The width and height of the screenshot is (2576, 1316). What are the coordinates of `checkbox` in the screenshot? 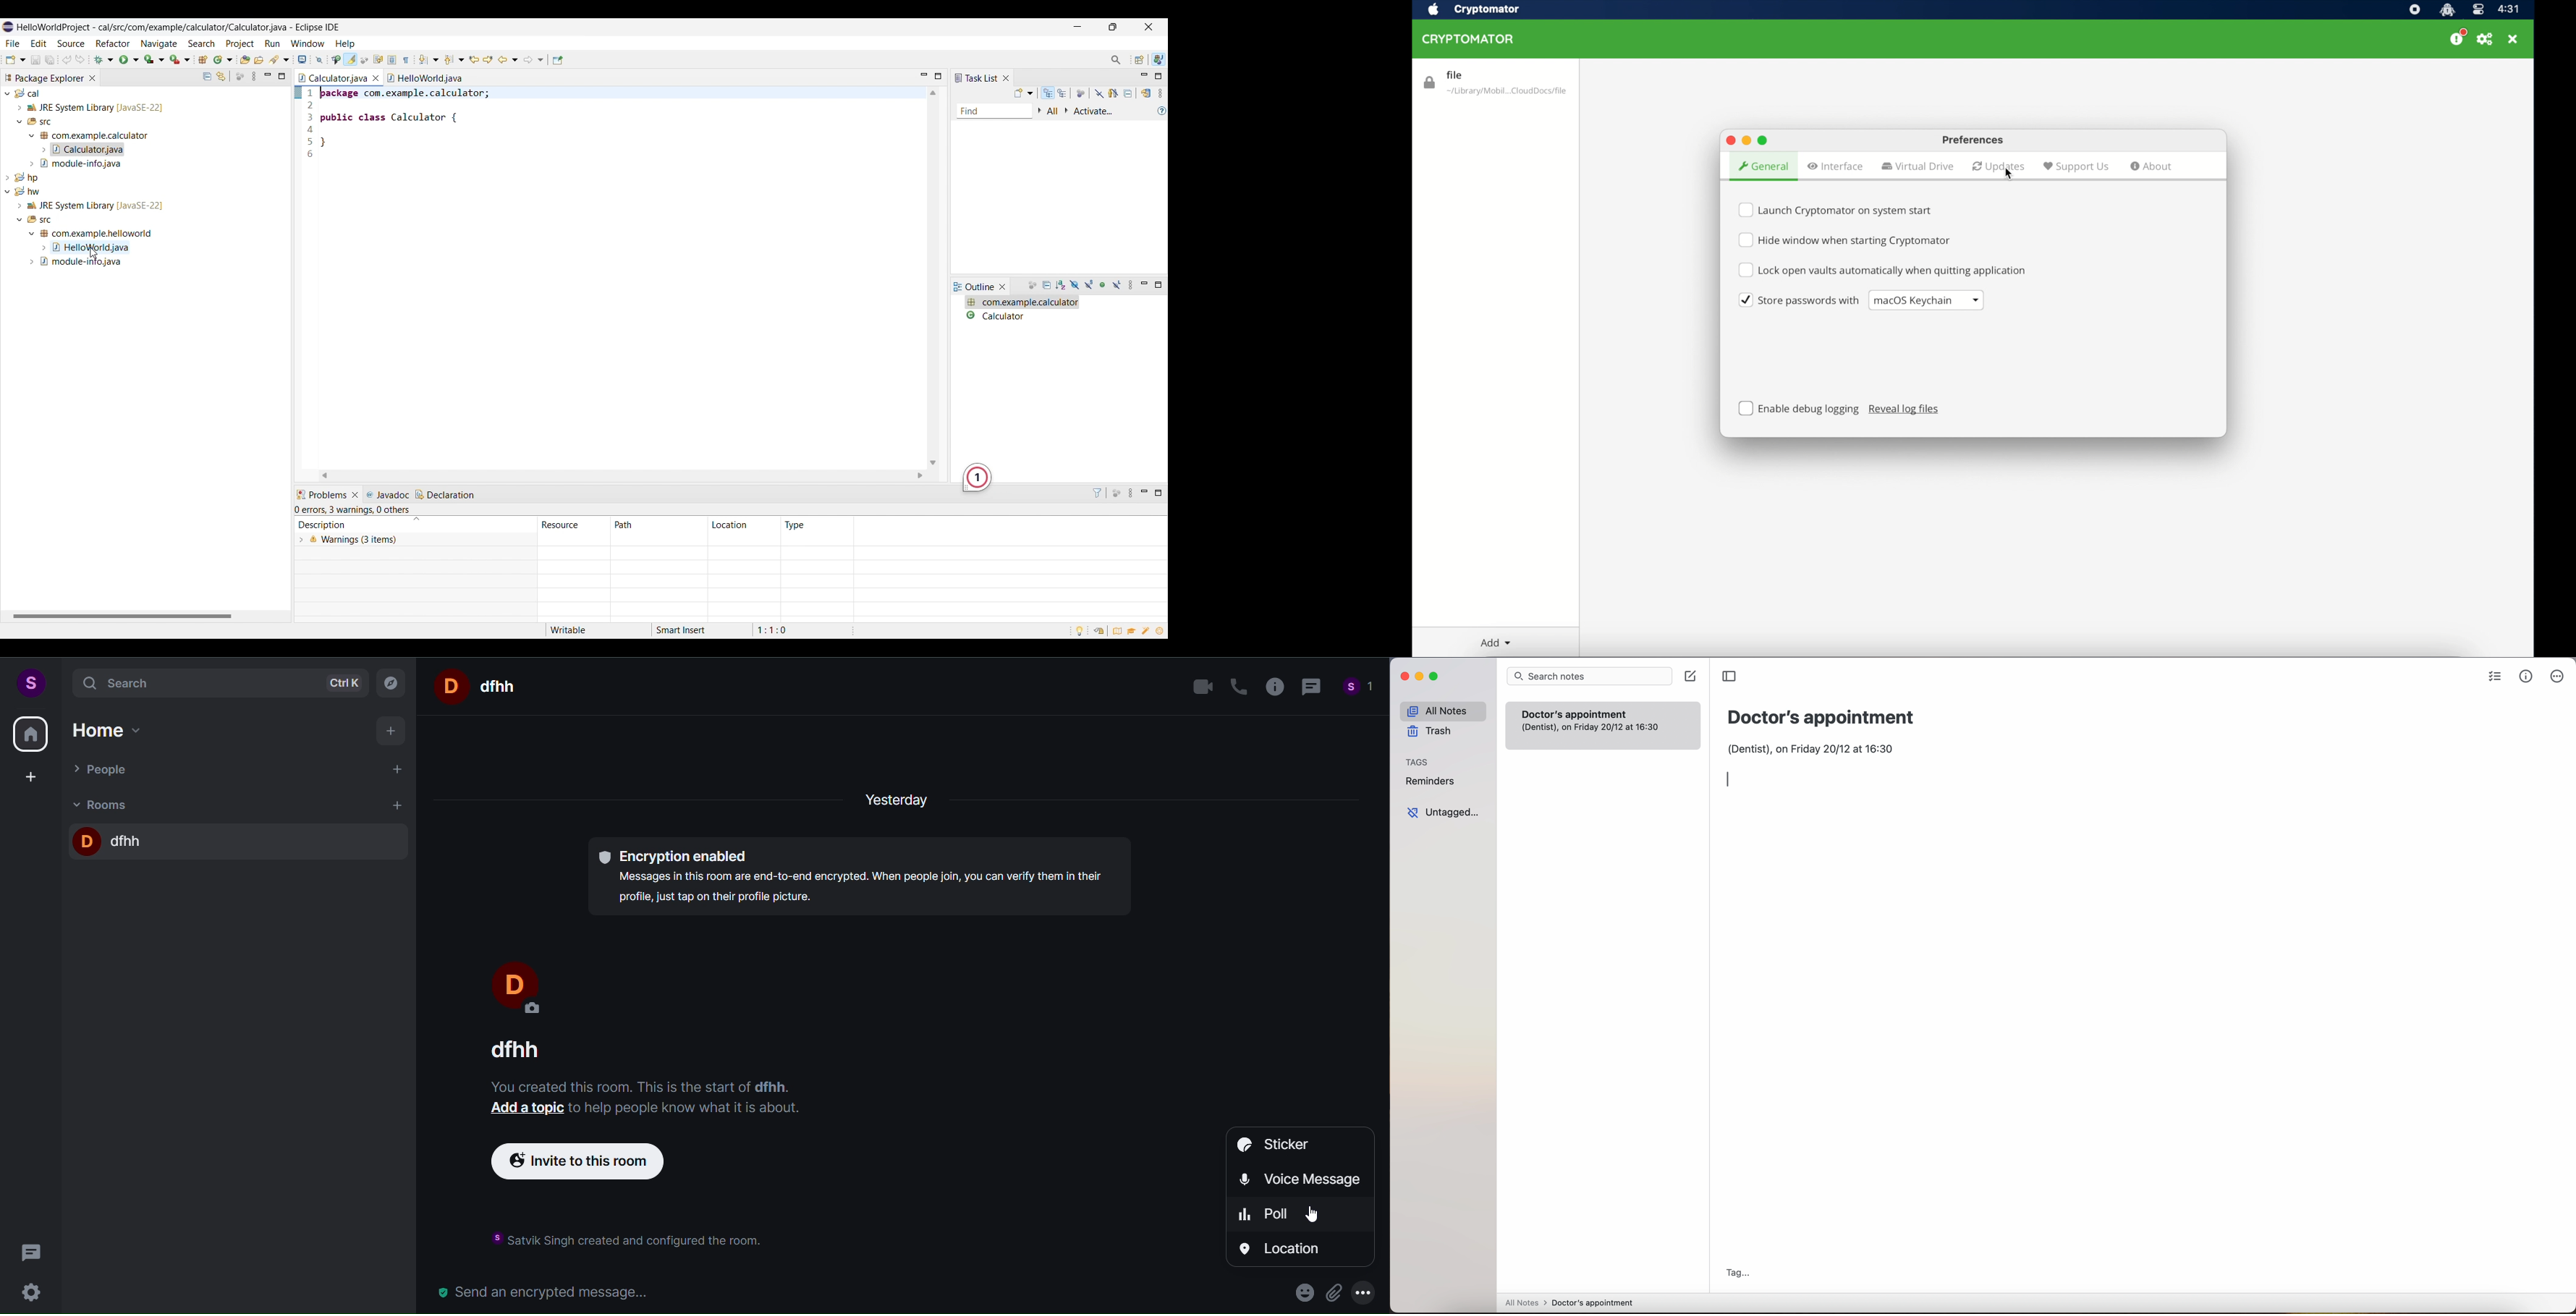 It's located at (1843, 240).